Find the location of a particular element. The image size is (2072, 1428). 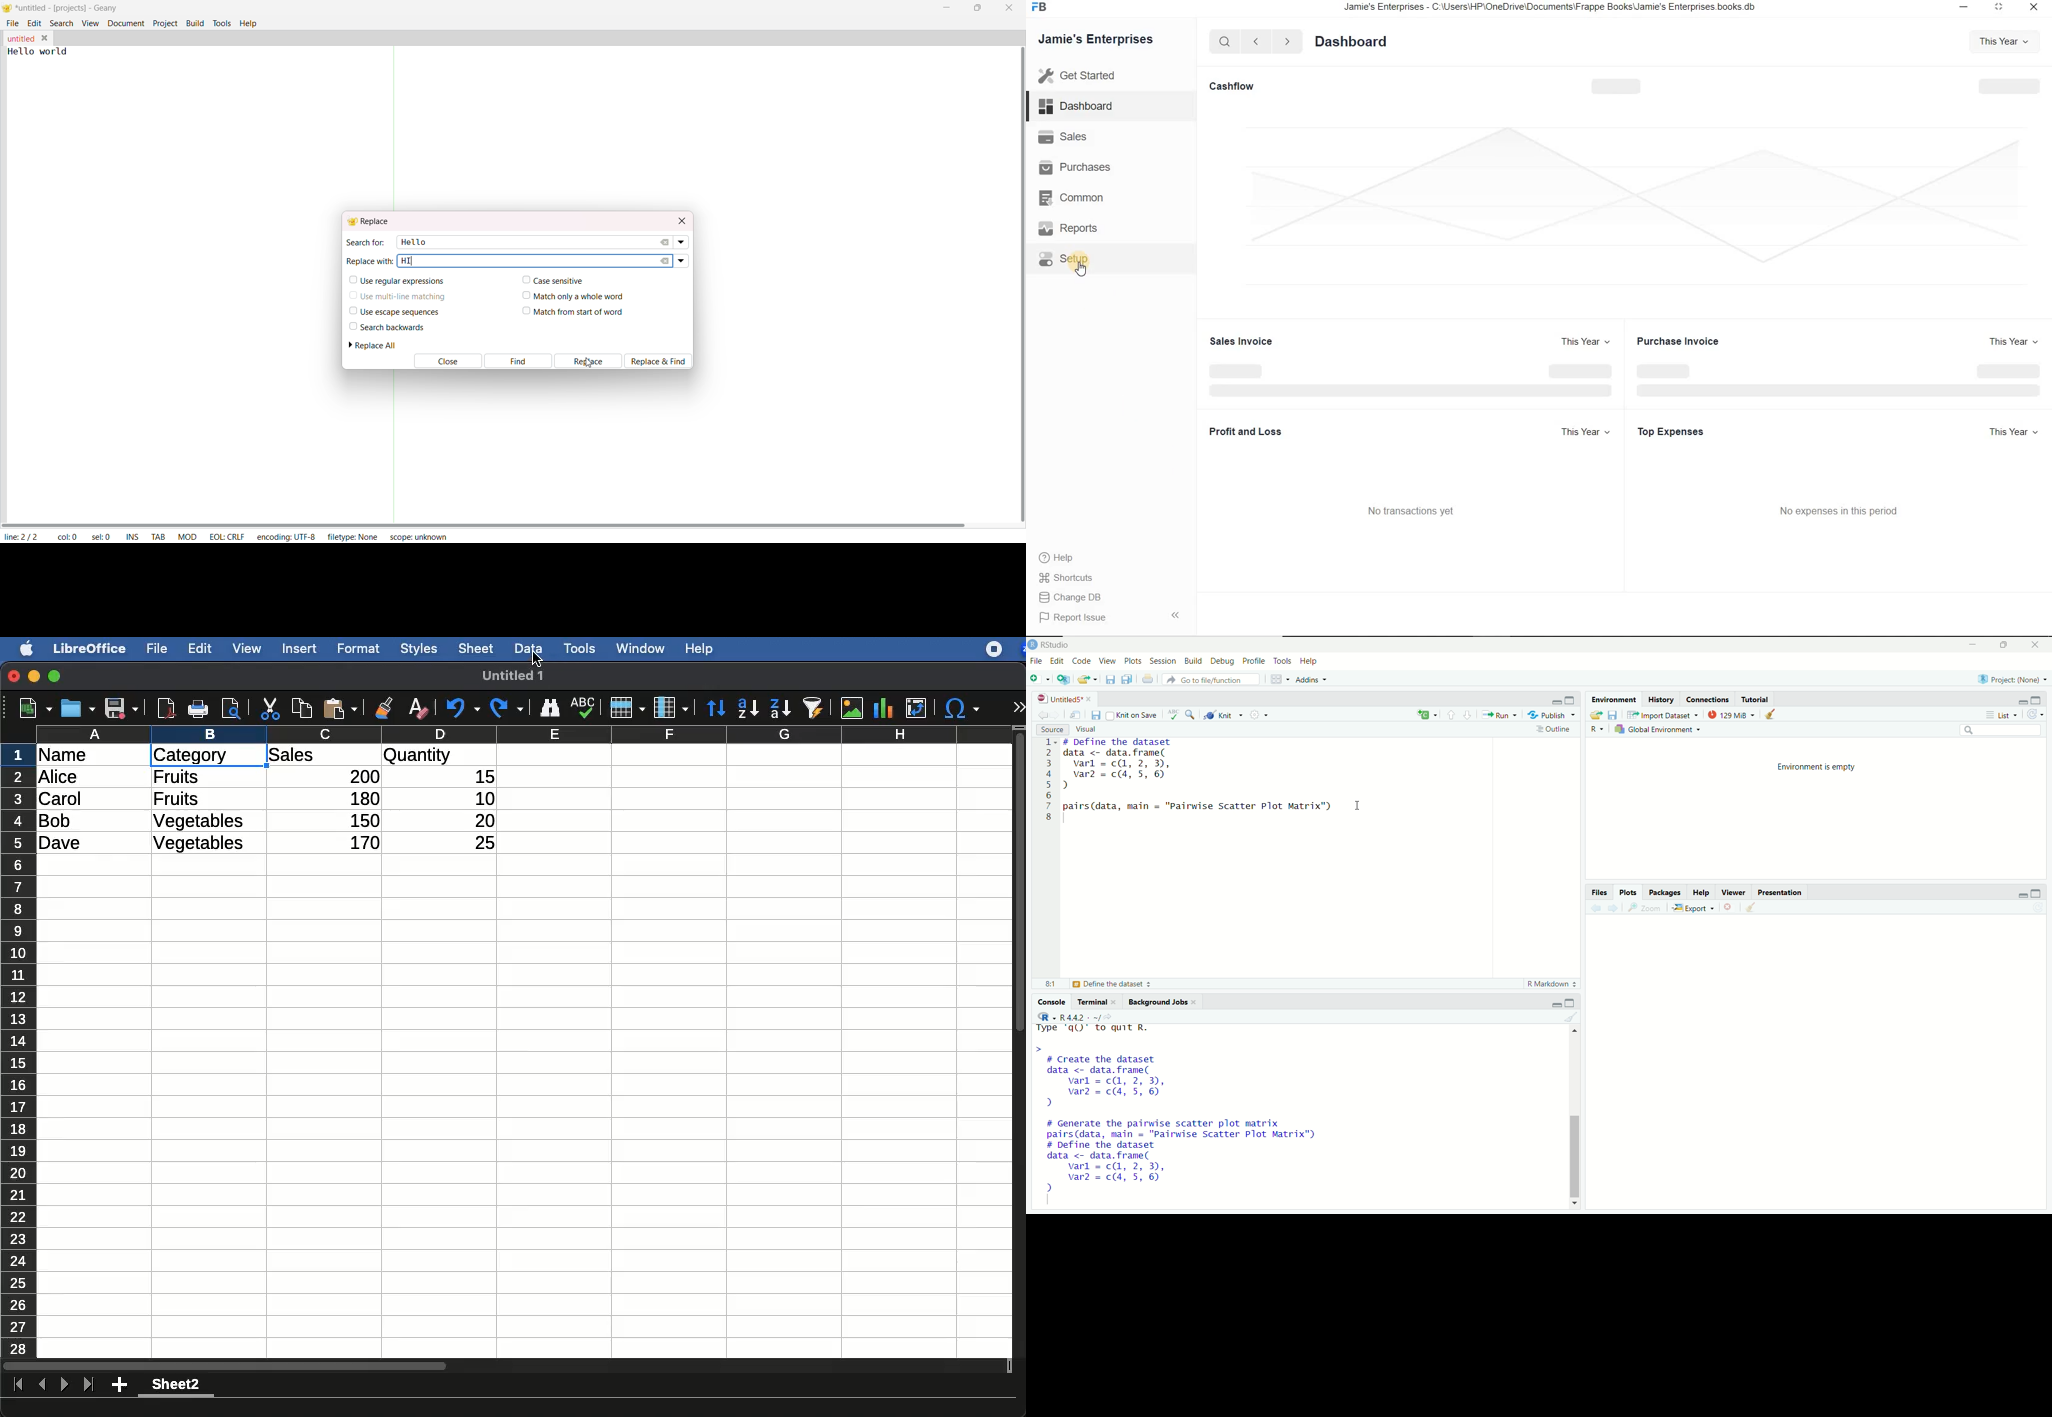

8:1 is located at coordinates (1051, 983).